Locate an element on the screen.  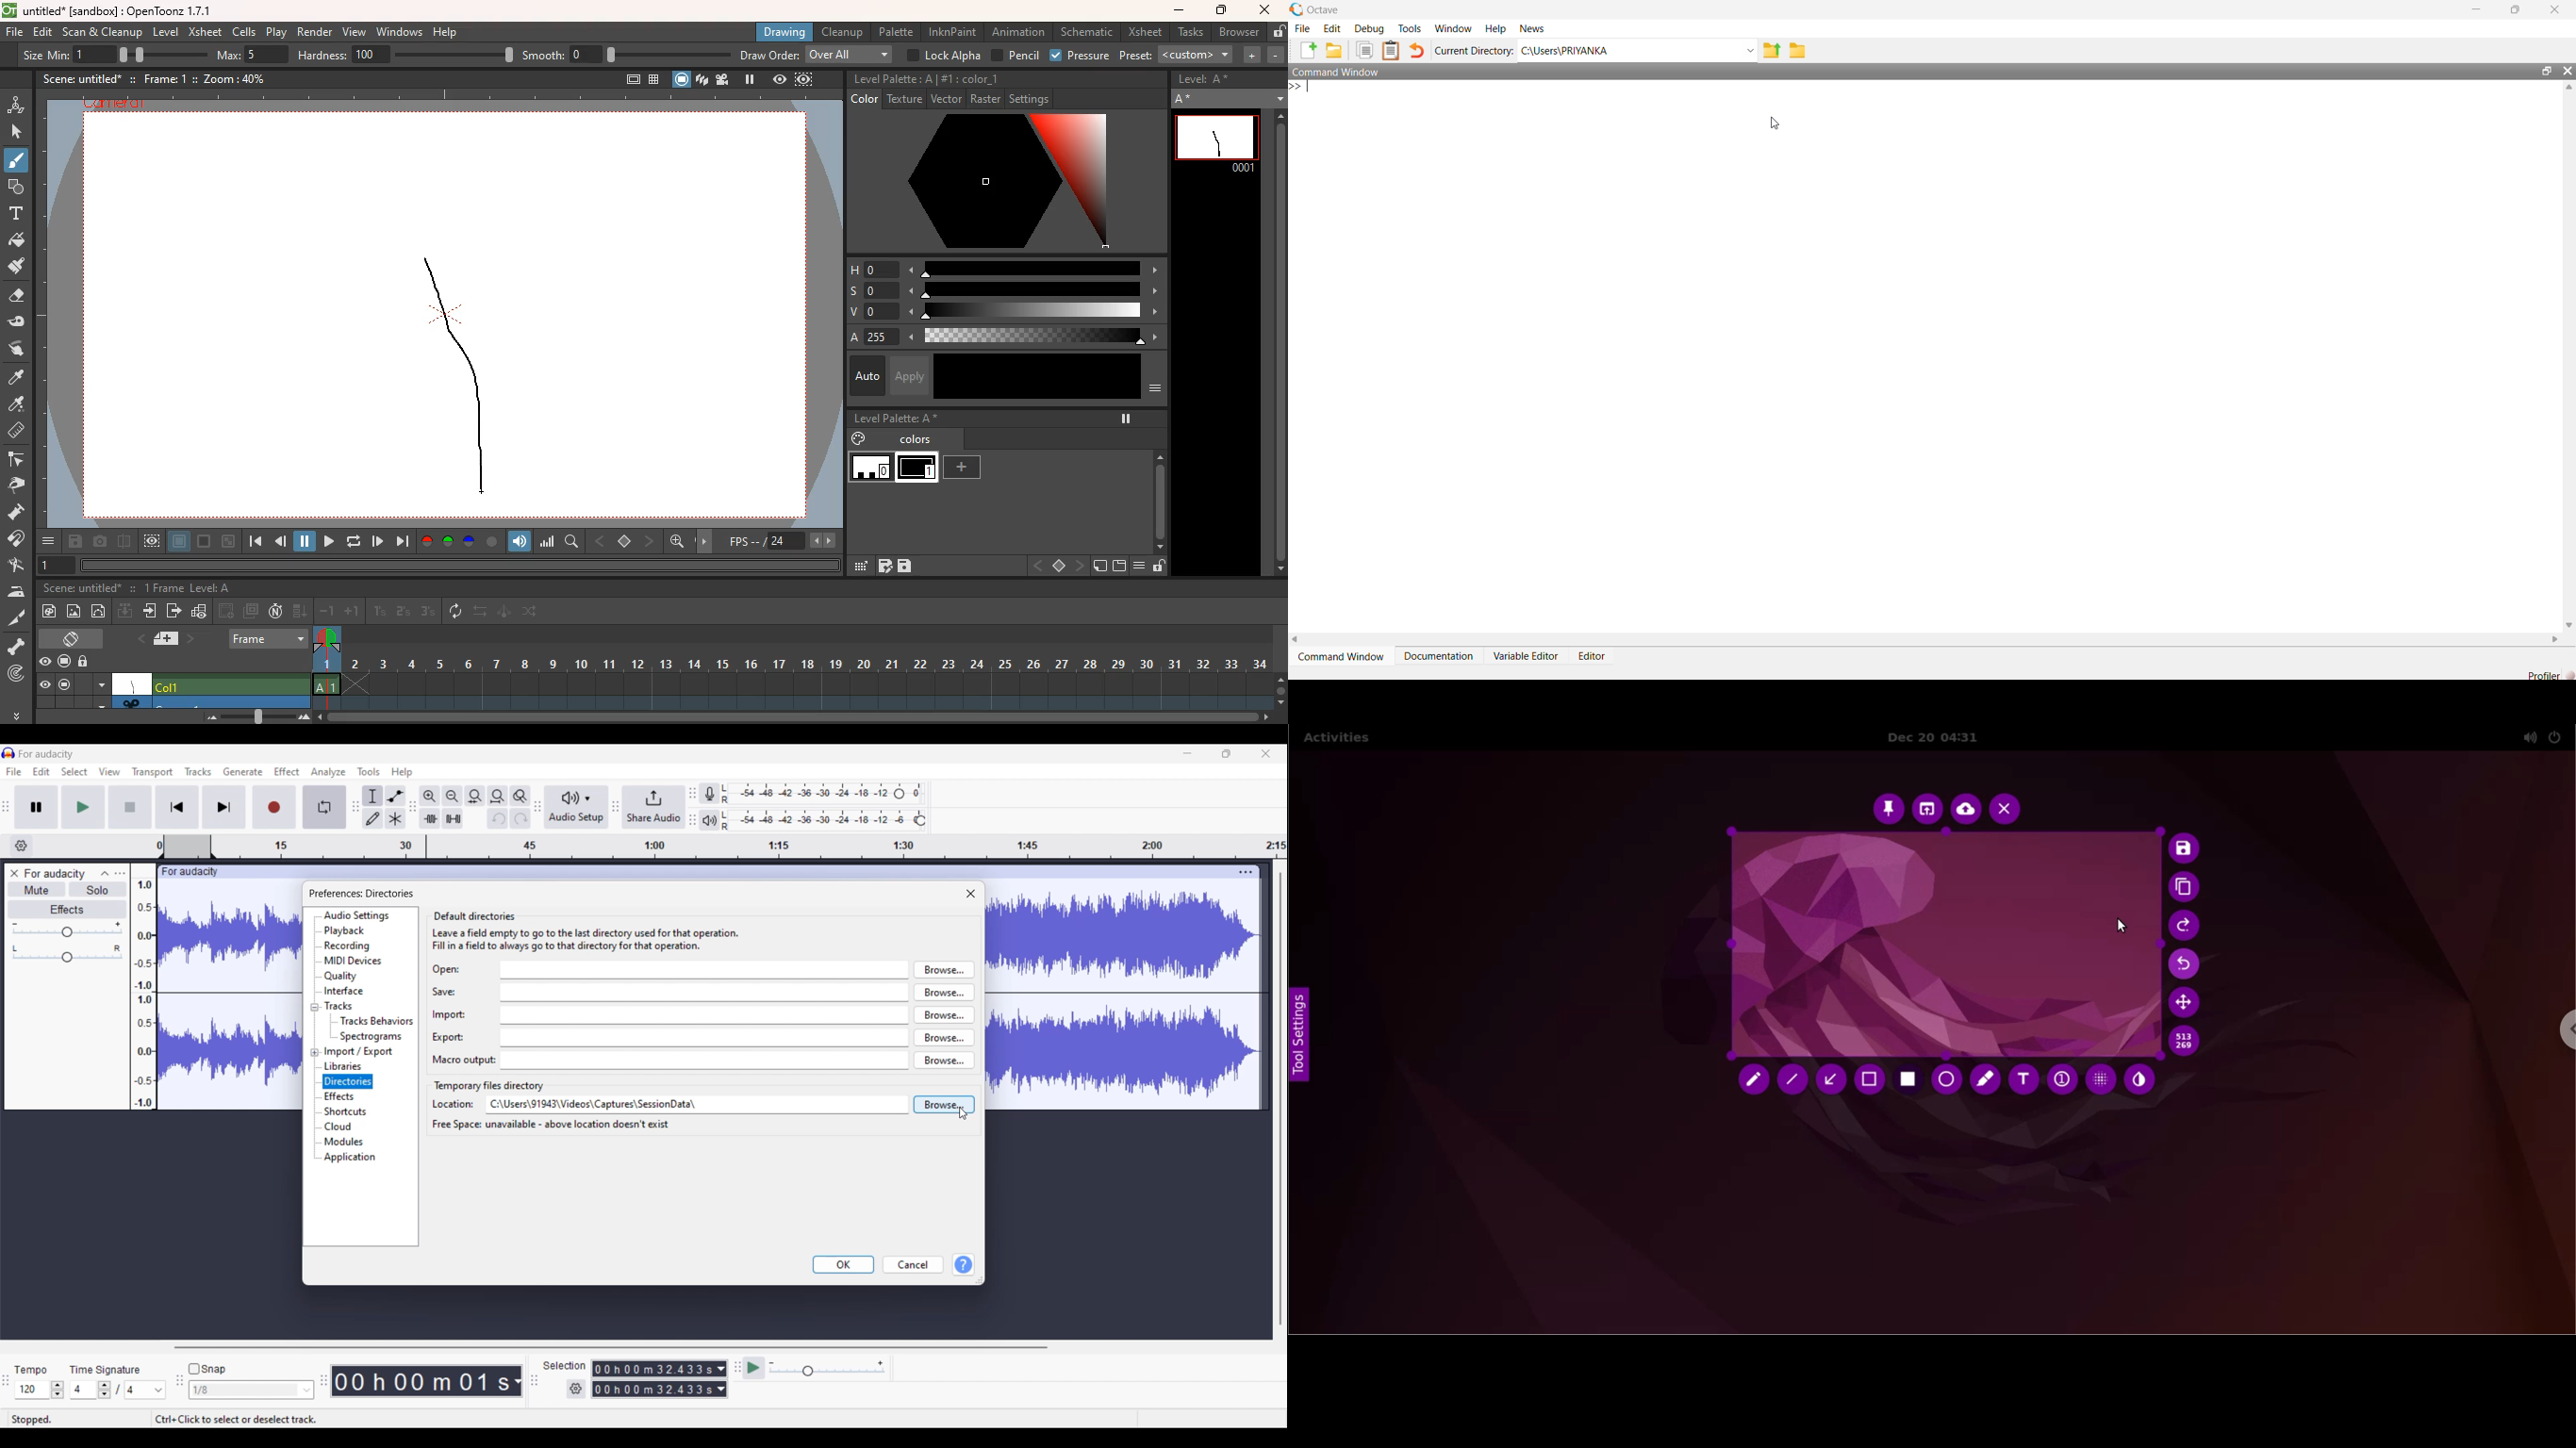
Envelop tool is located at coordinates (396, 796).